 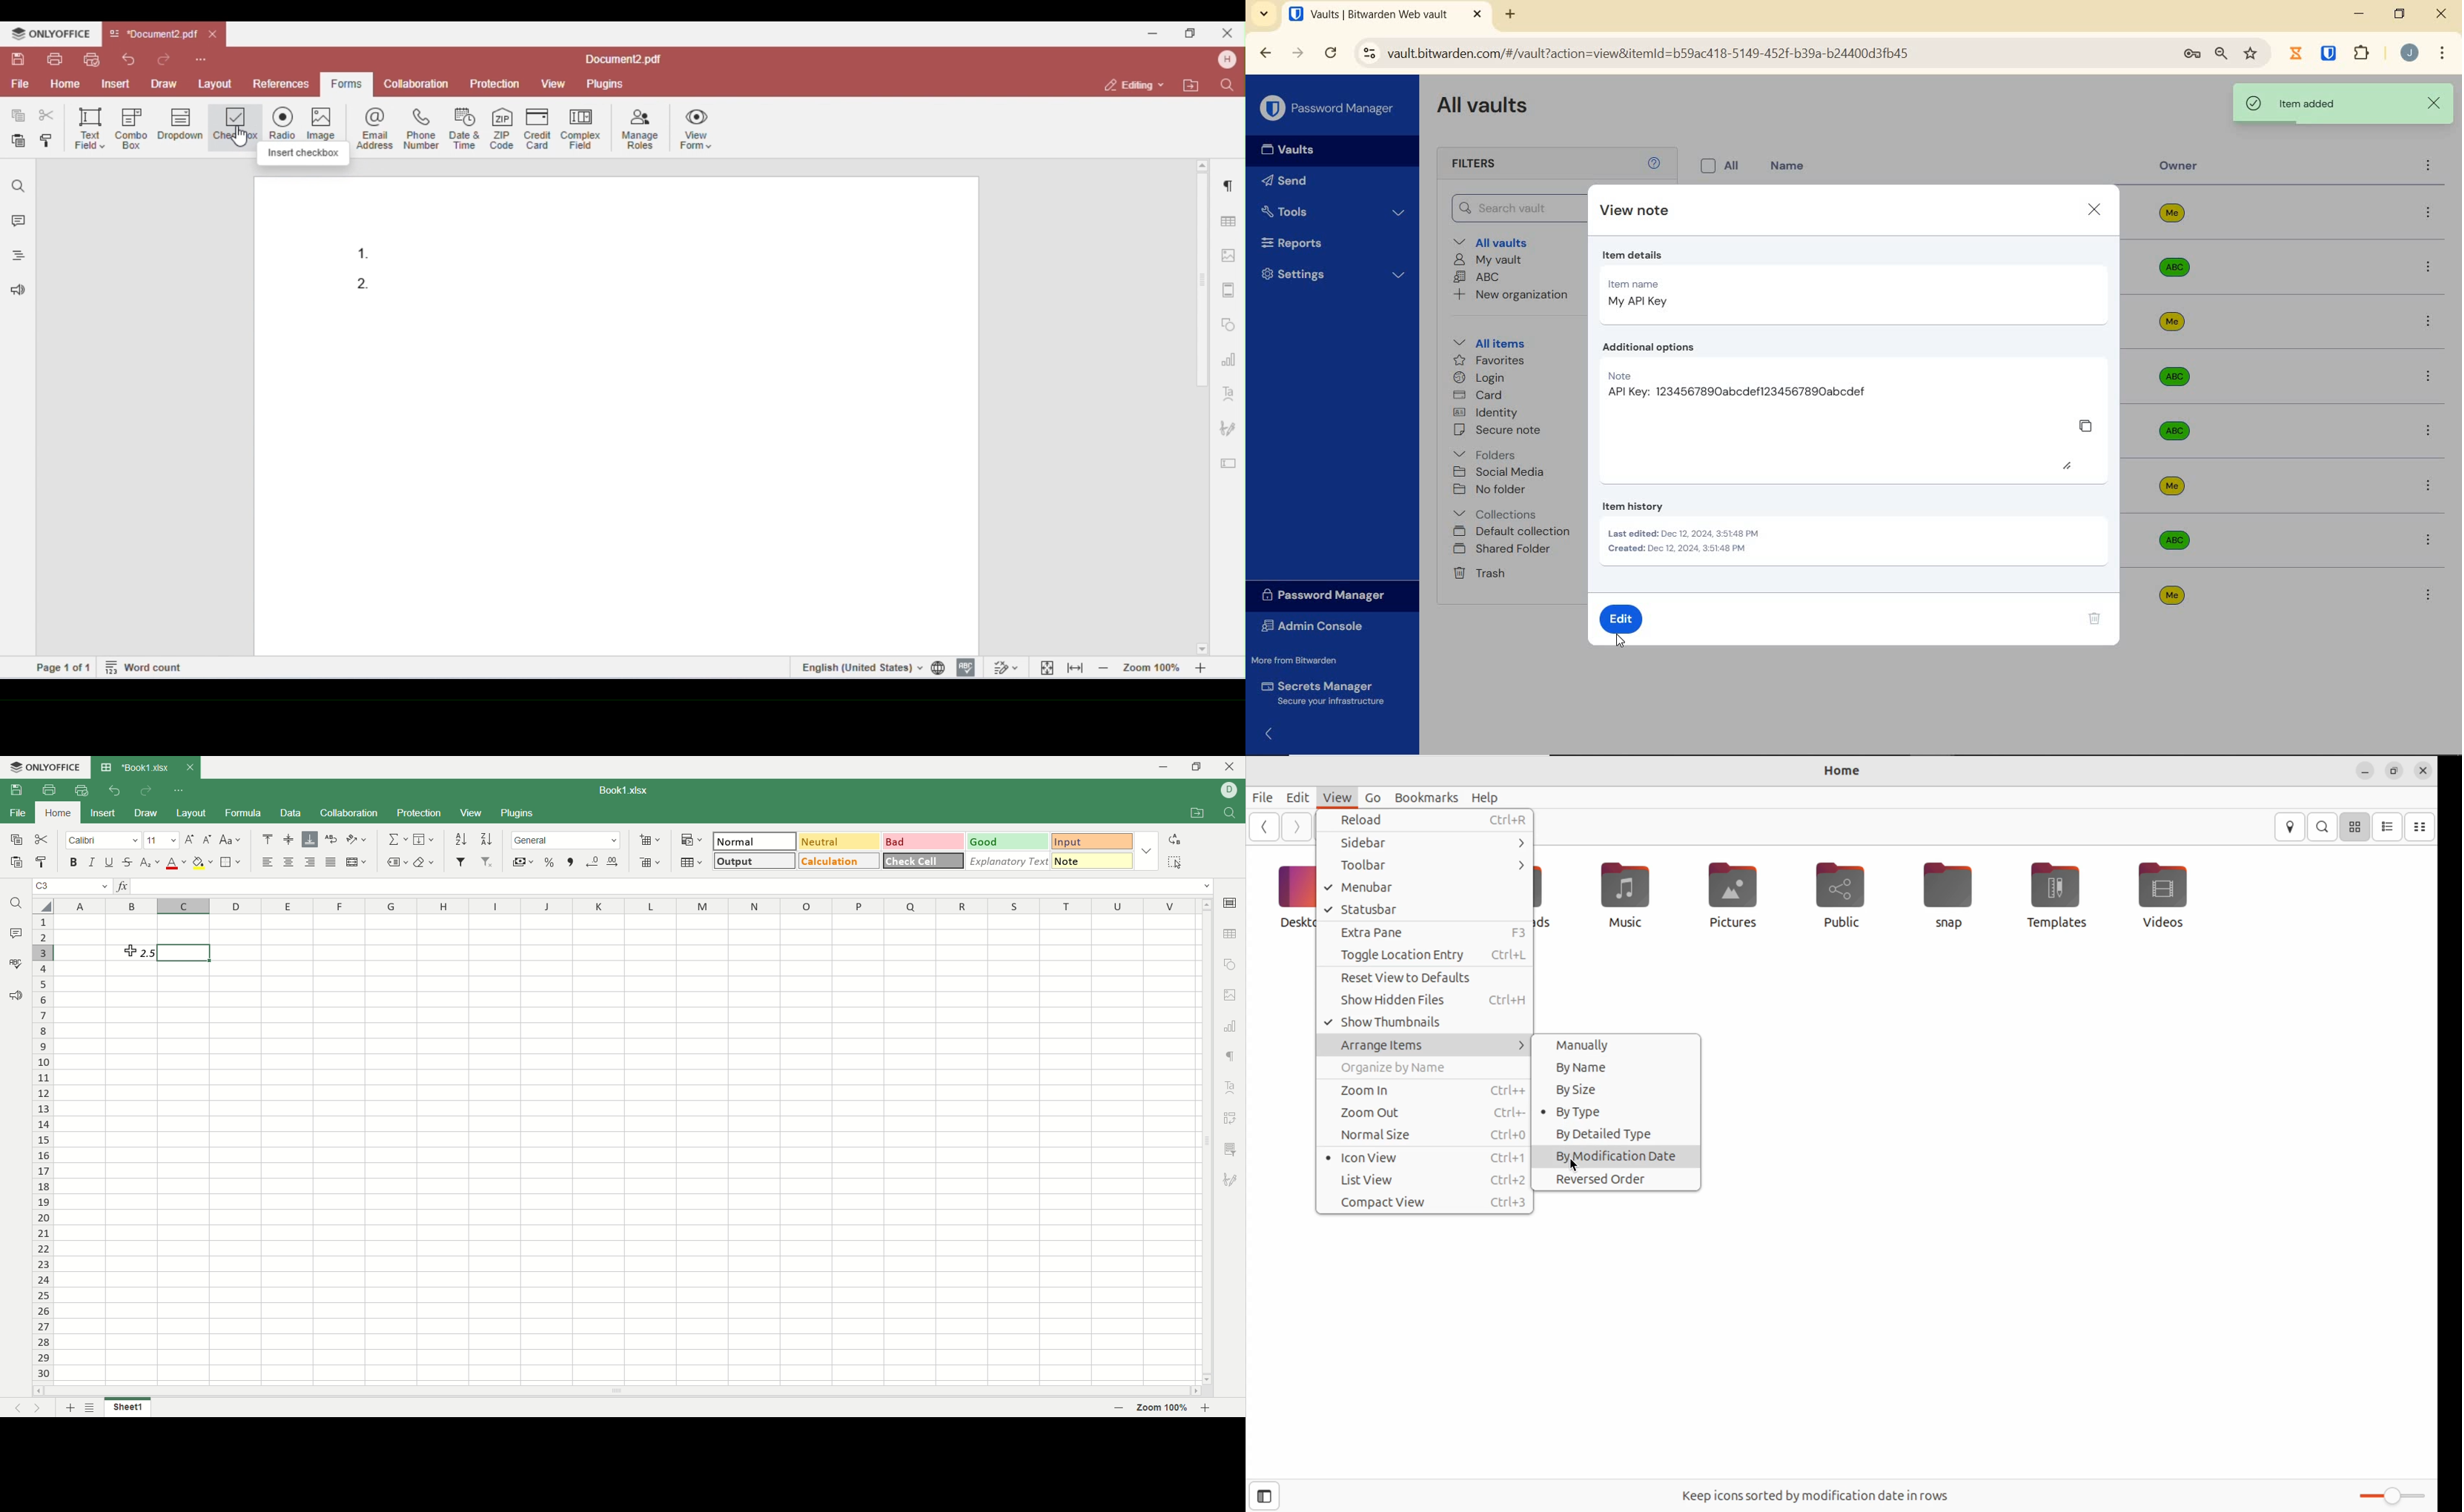 I want to click on slicer, so click(x=1232, y=1149).